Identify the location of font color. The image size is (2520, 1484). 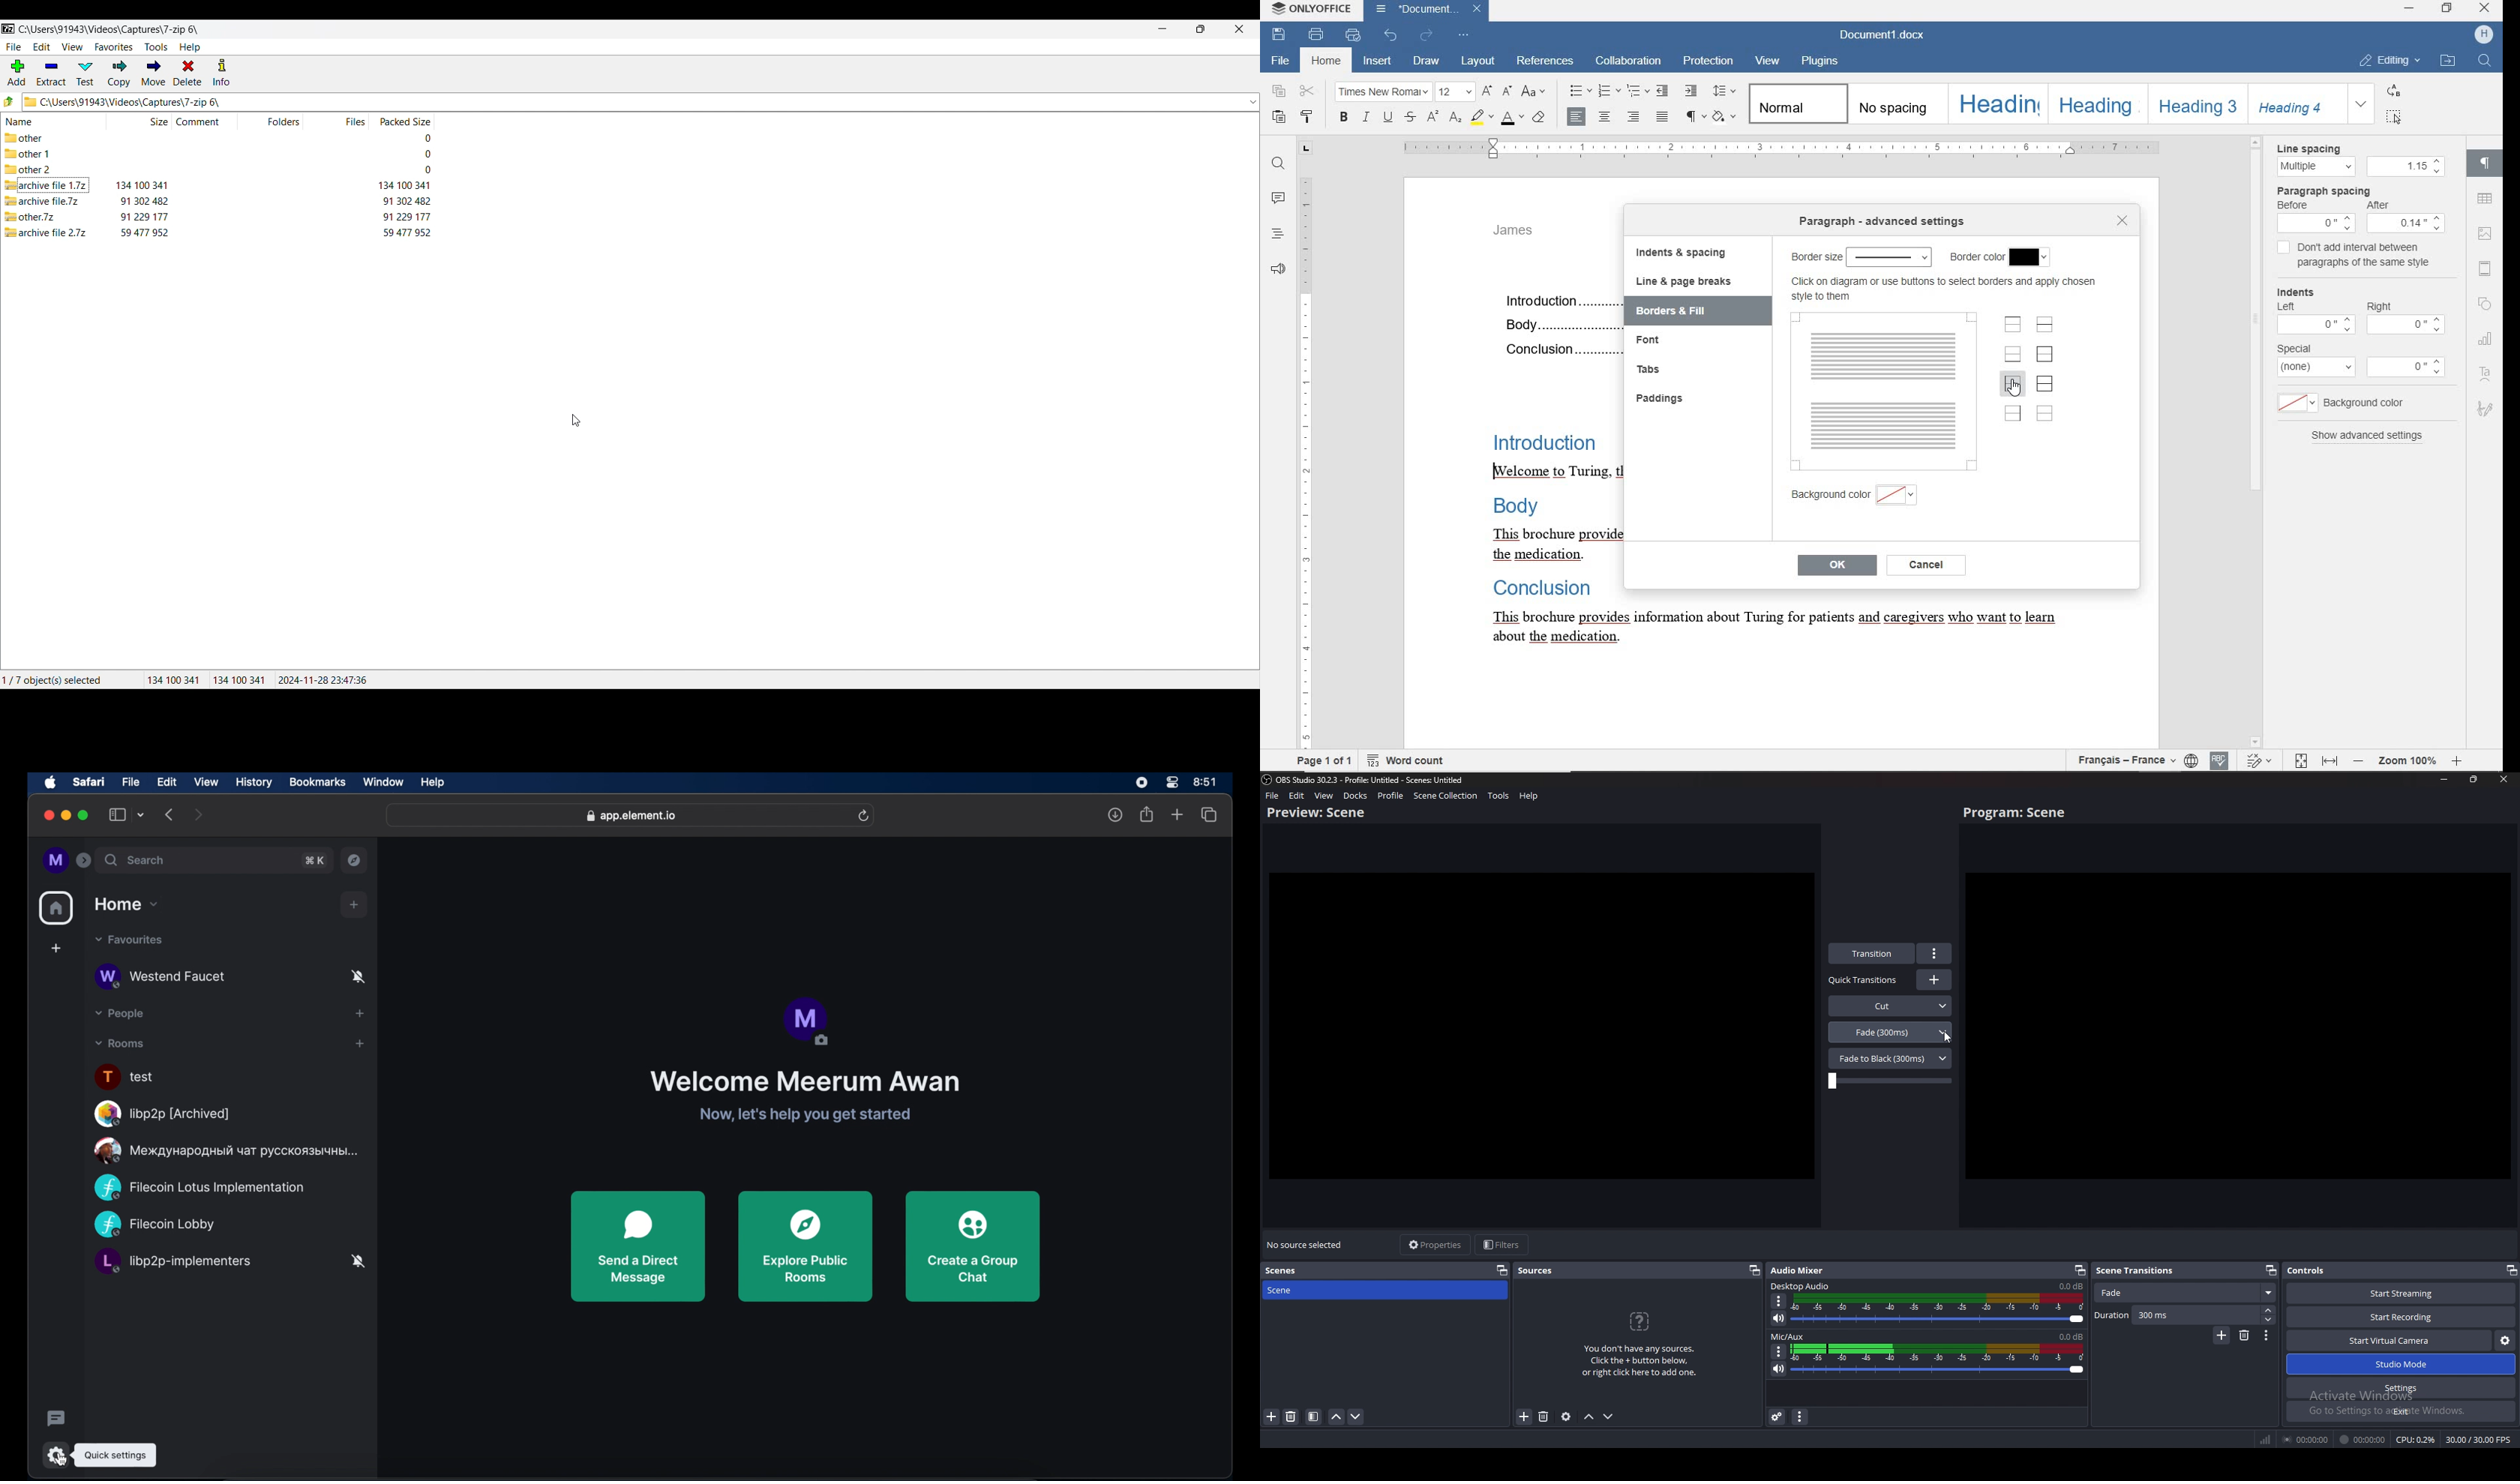
(1512, 118).